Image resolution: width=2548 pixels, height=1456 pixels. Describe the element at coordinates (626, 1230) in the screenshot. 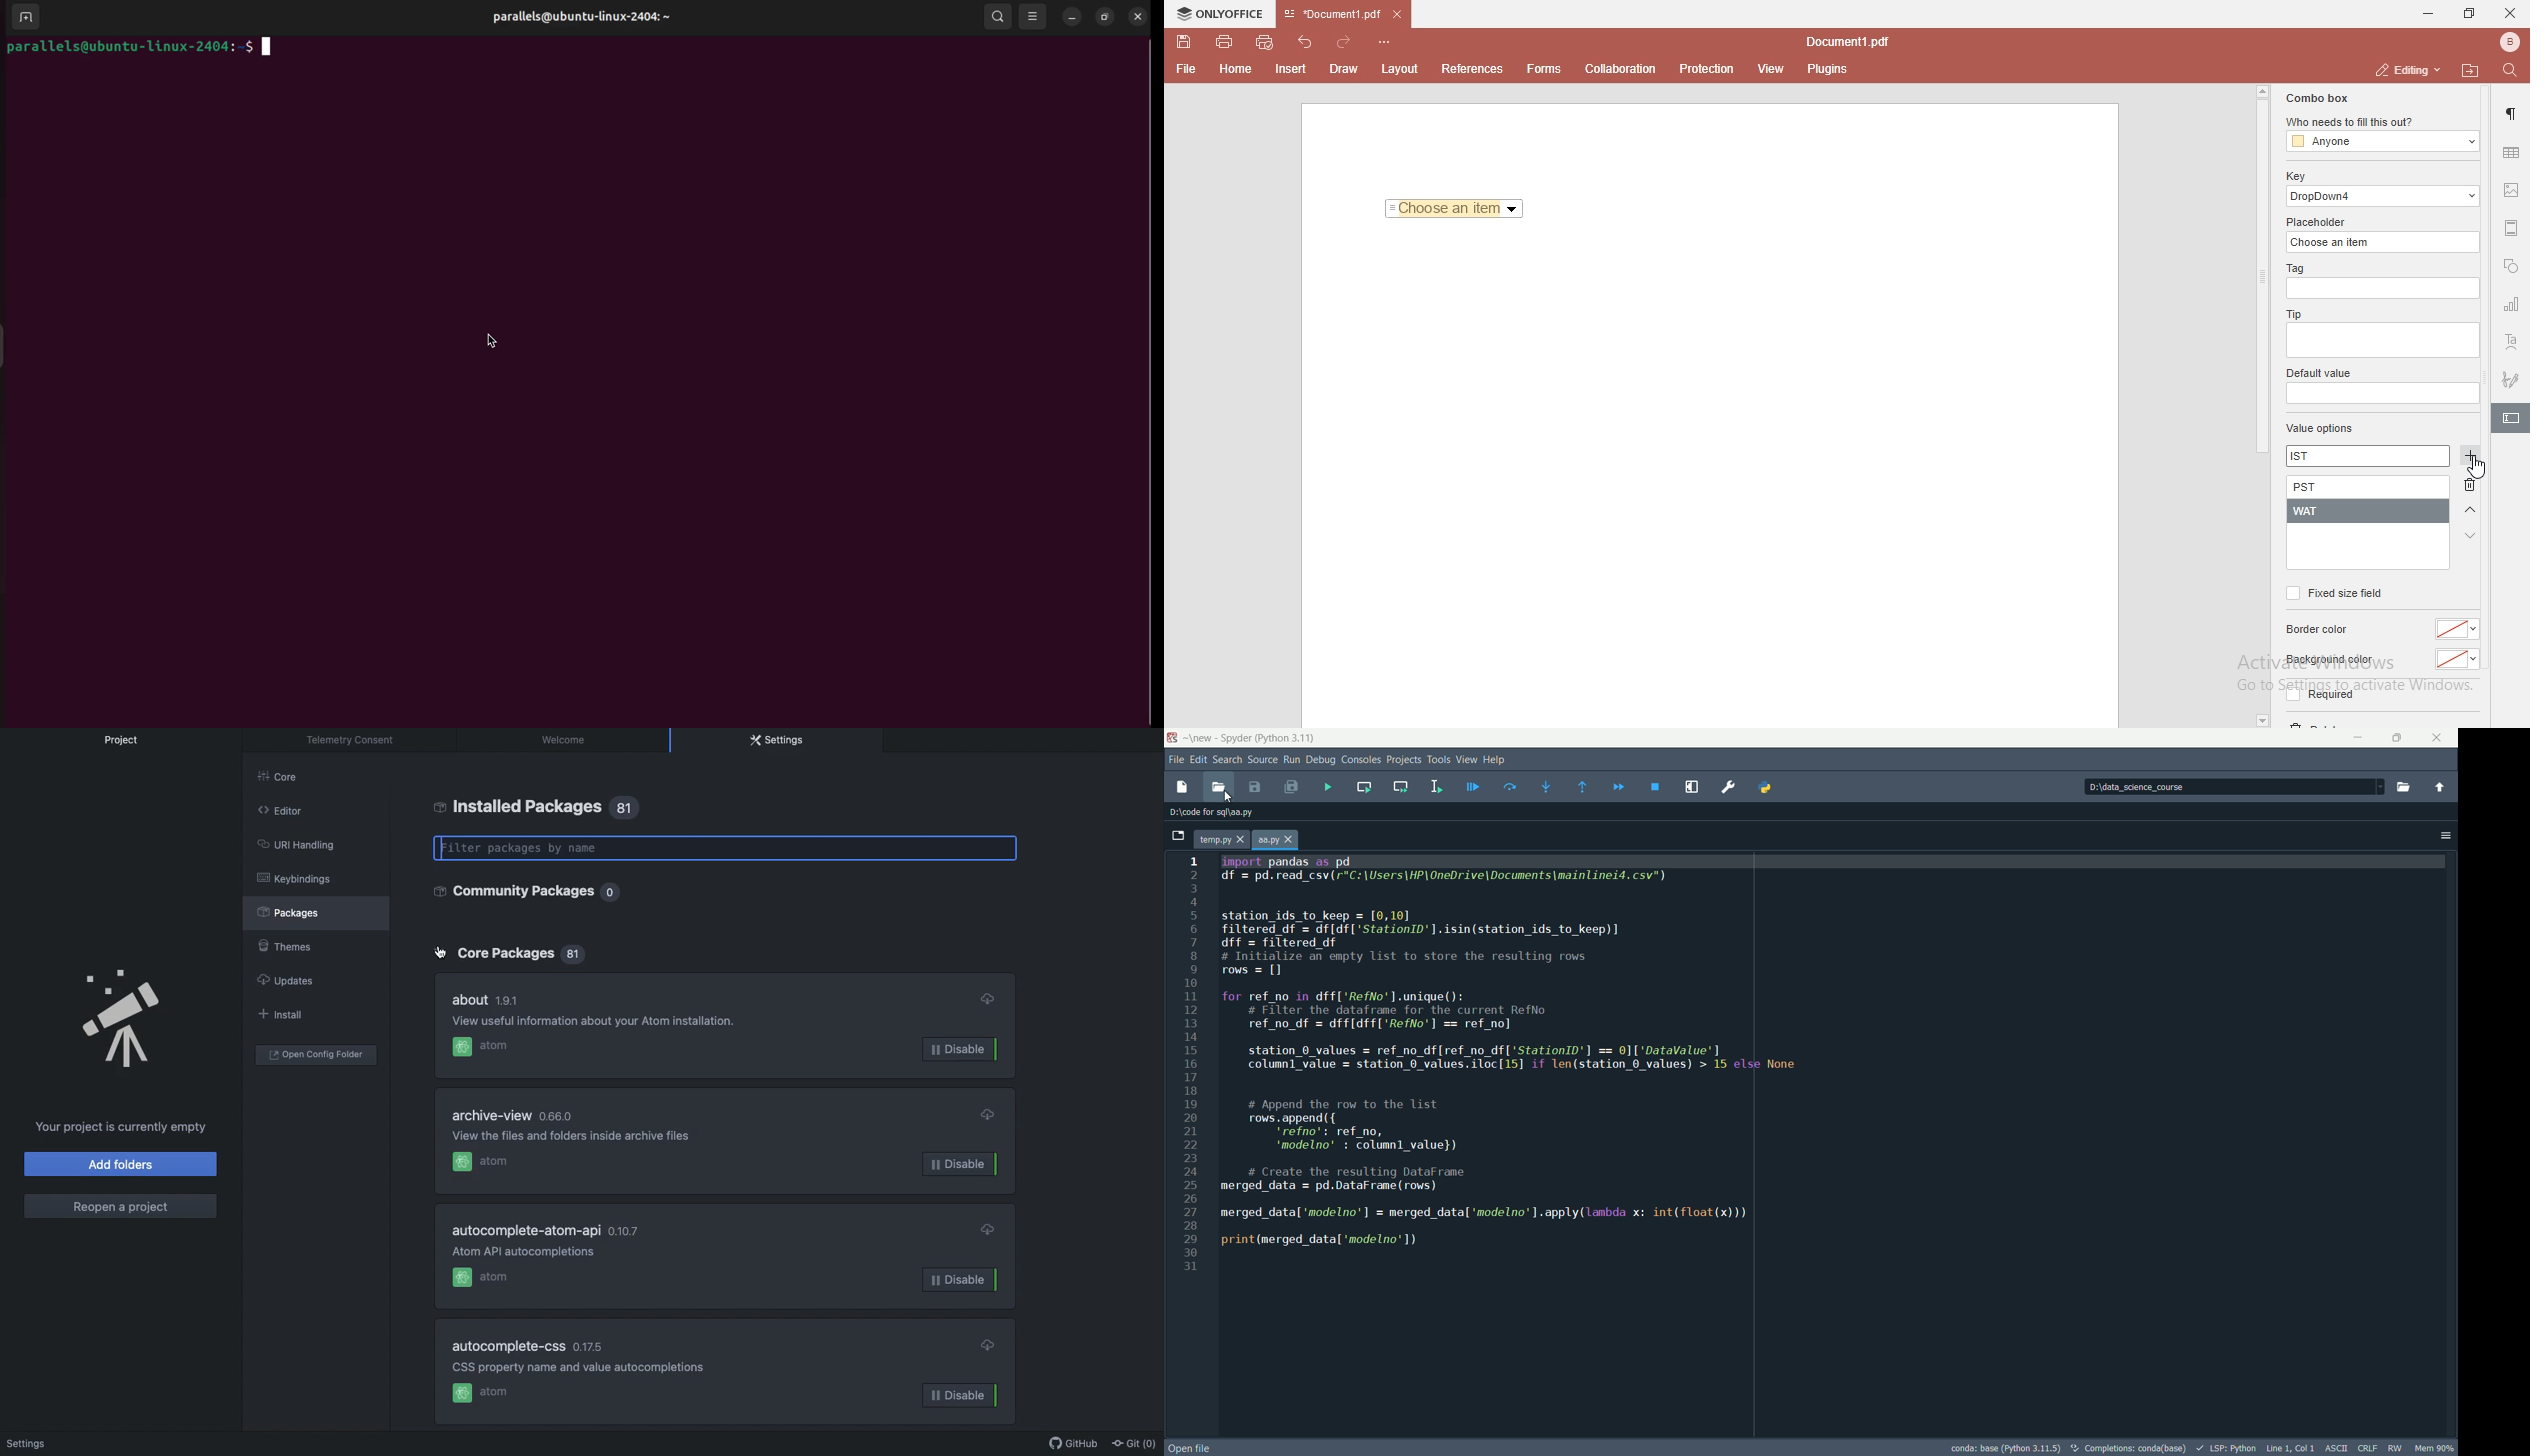

I see `0.107` at that location.